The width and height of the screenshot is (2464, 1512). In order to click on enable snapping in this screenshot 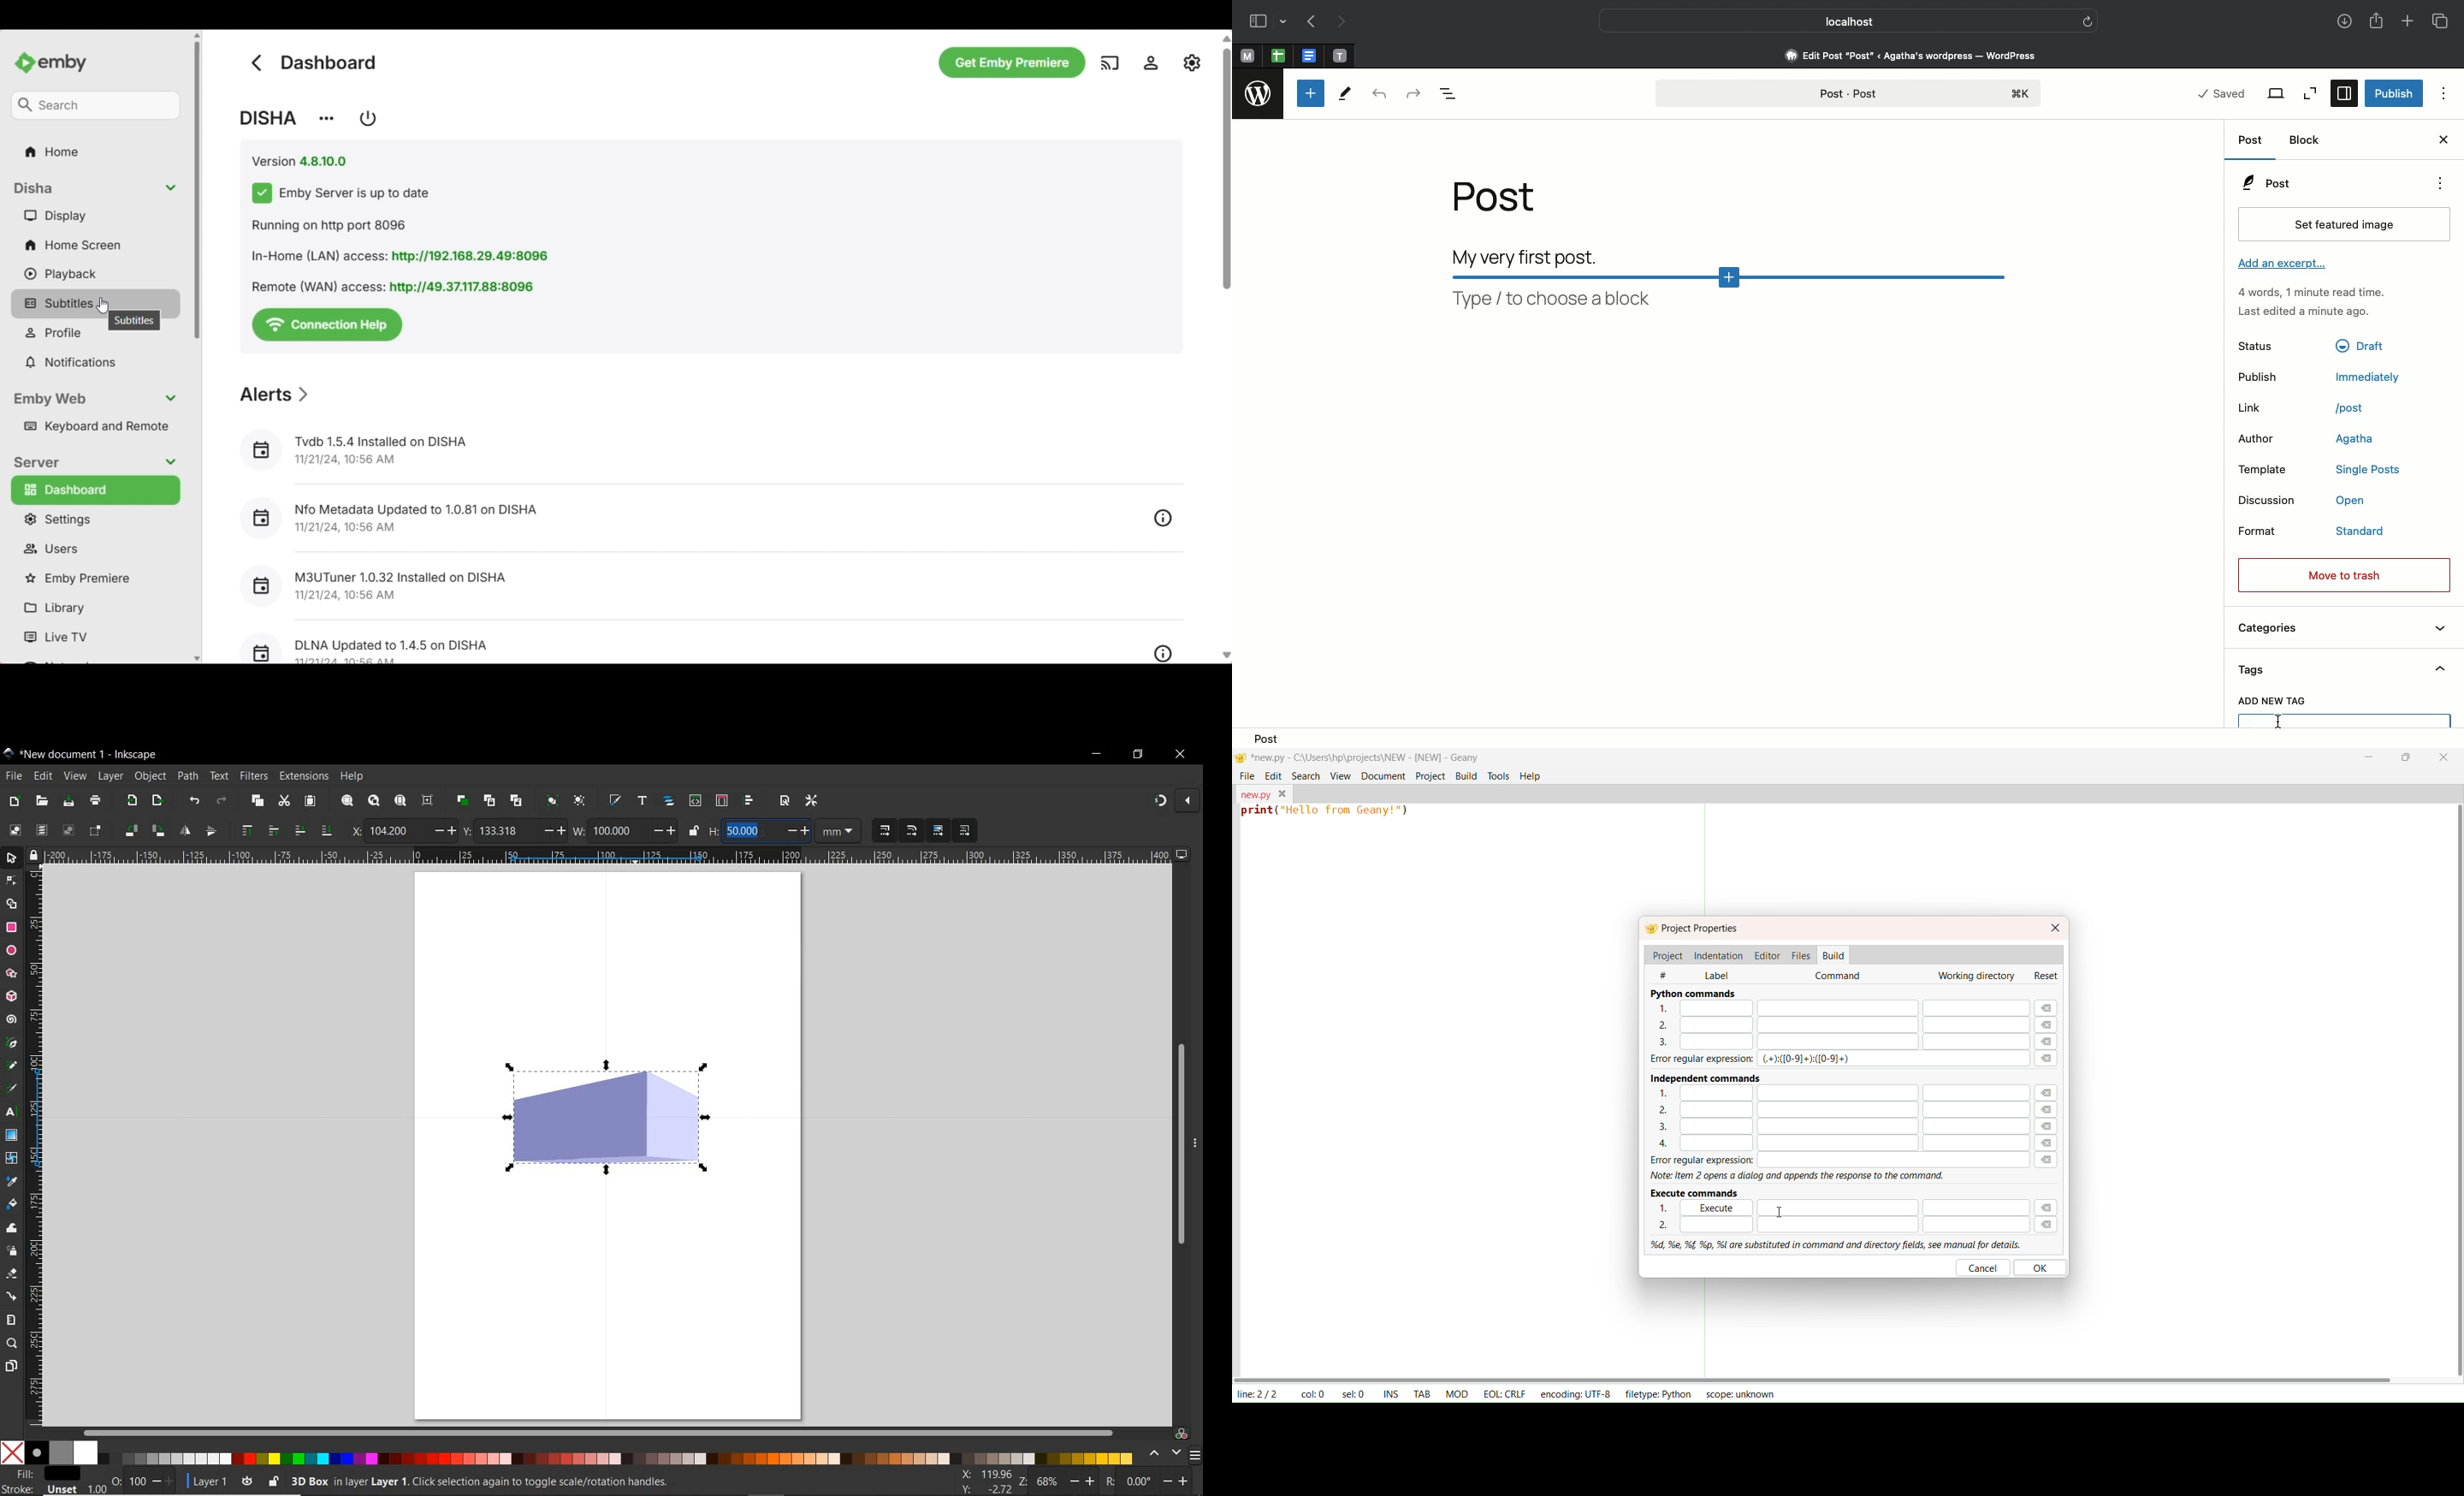, I will do `click(1160, 802)`.